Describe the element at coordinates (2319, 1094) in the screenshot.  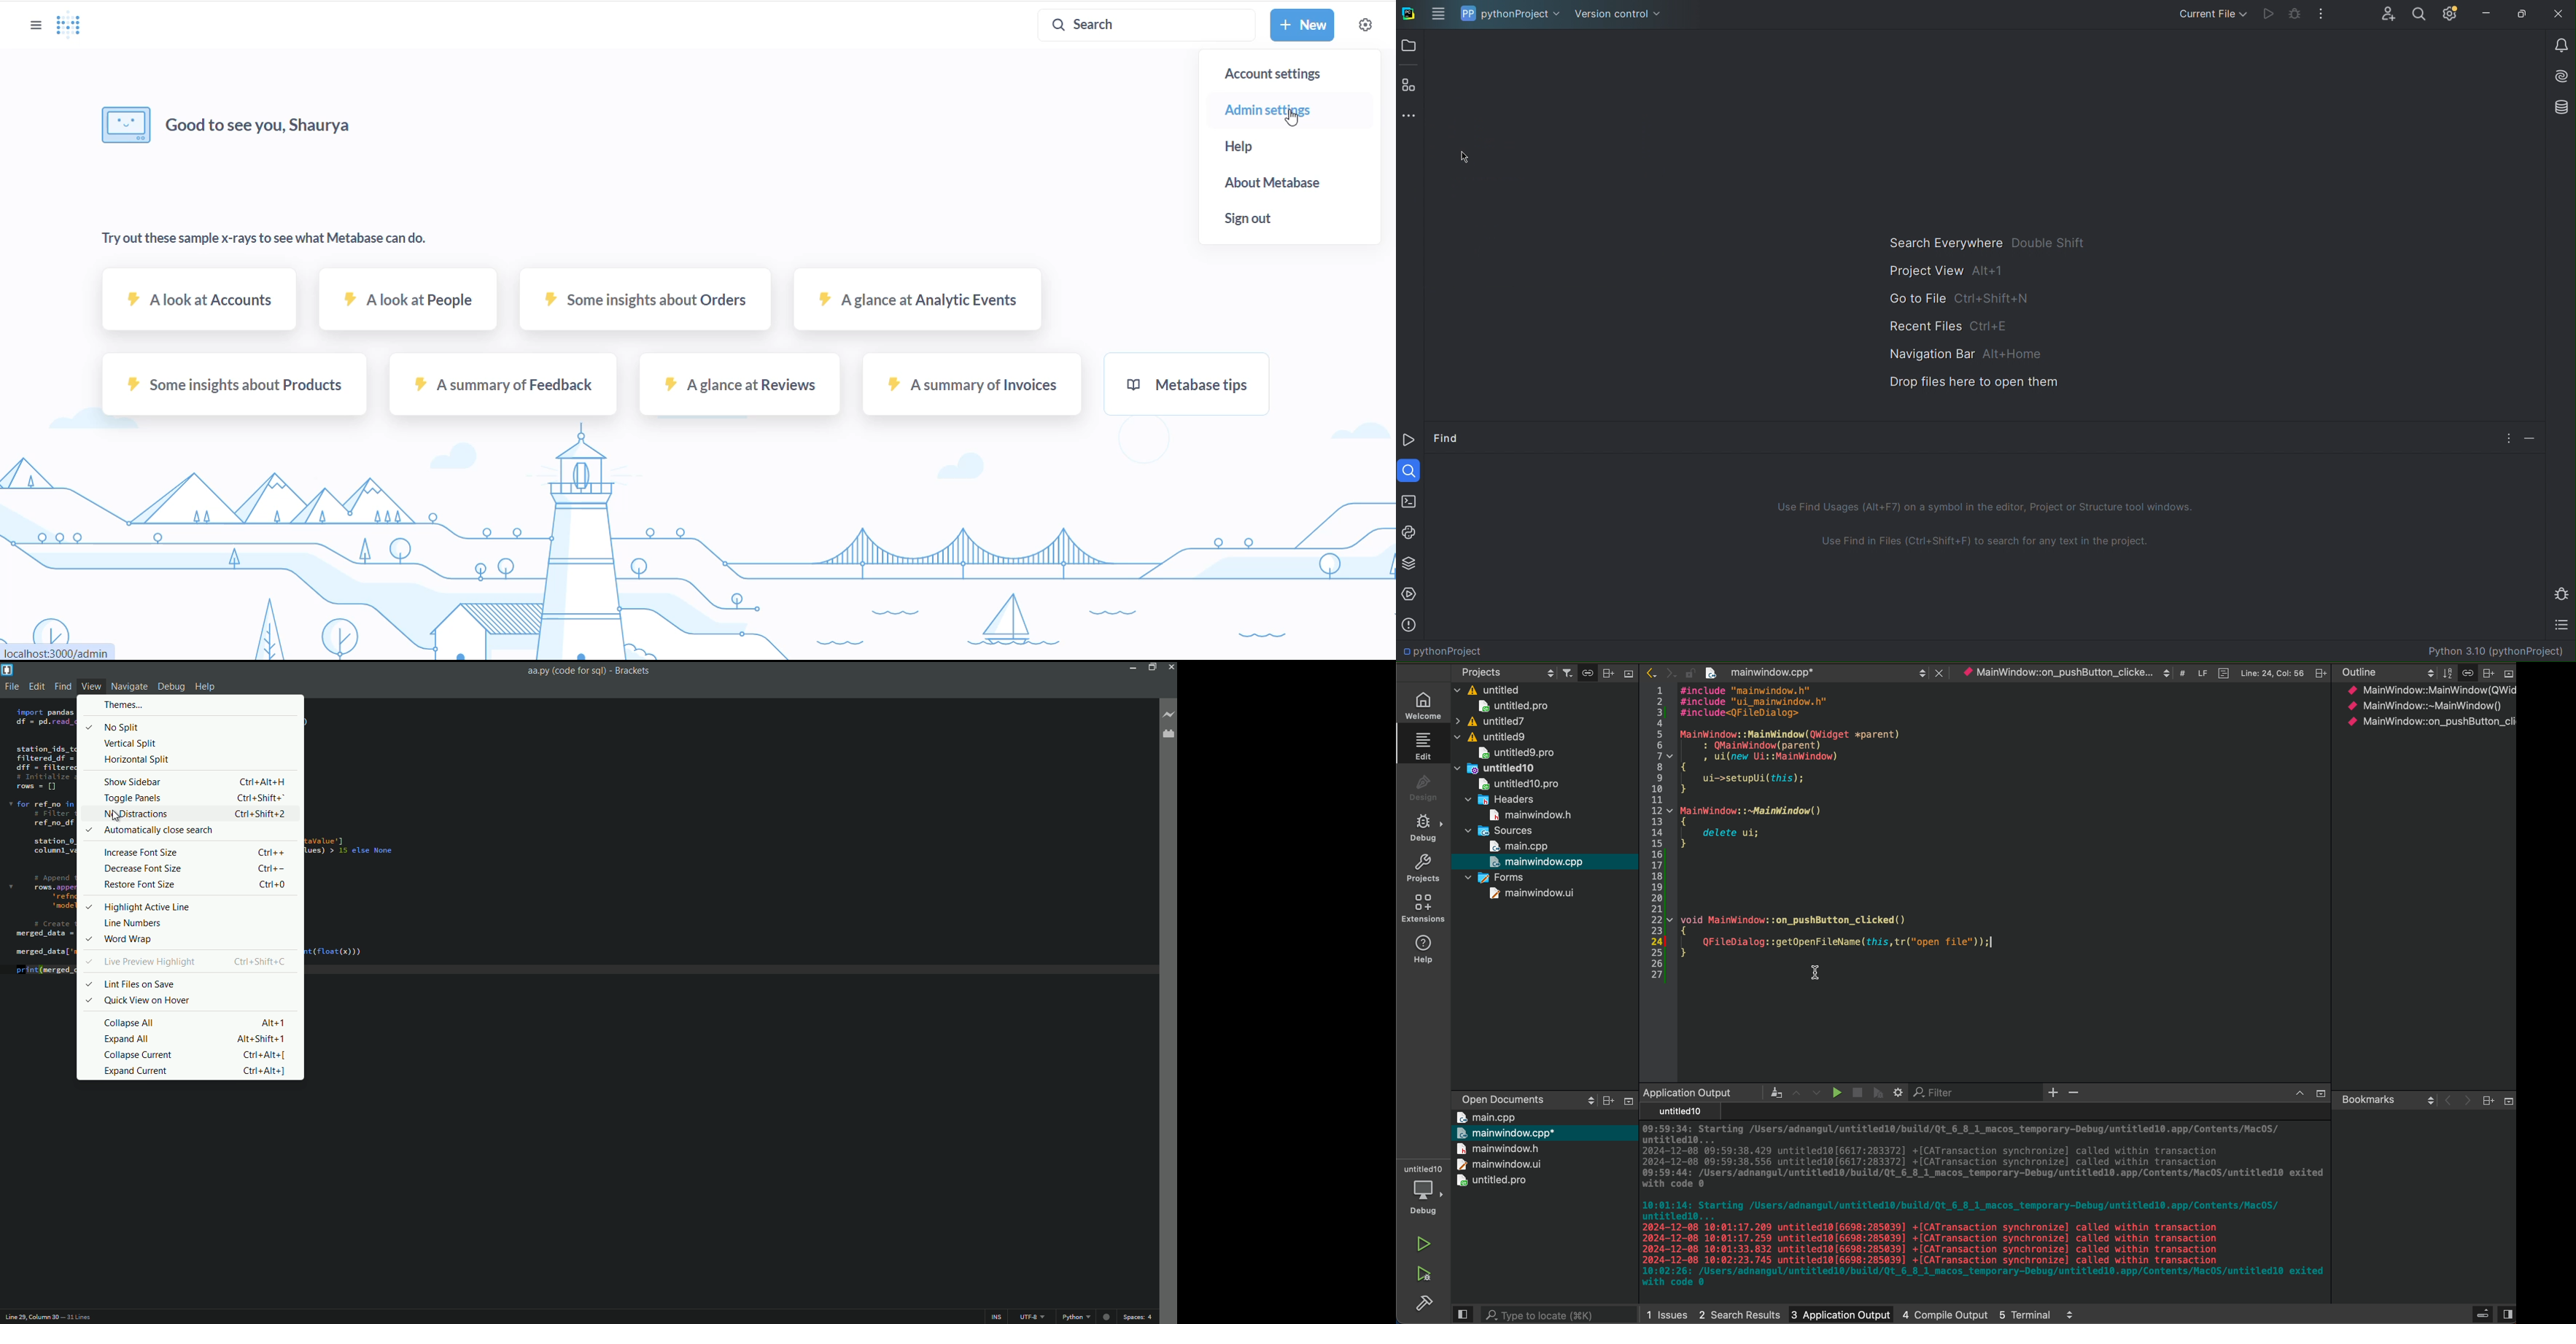
I see `` at that location.